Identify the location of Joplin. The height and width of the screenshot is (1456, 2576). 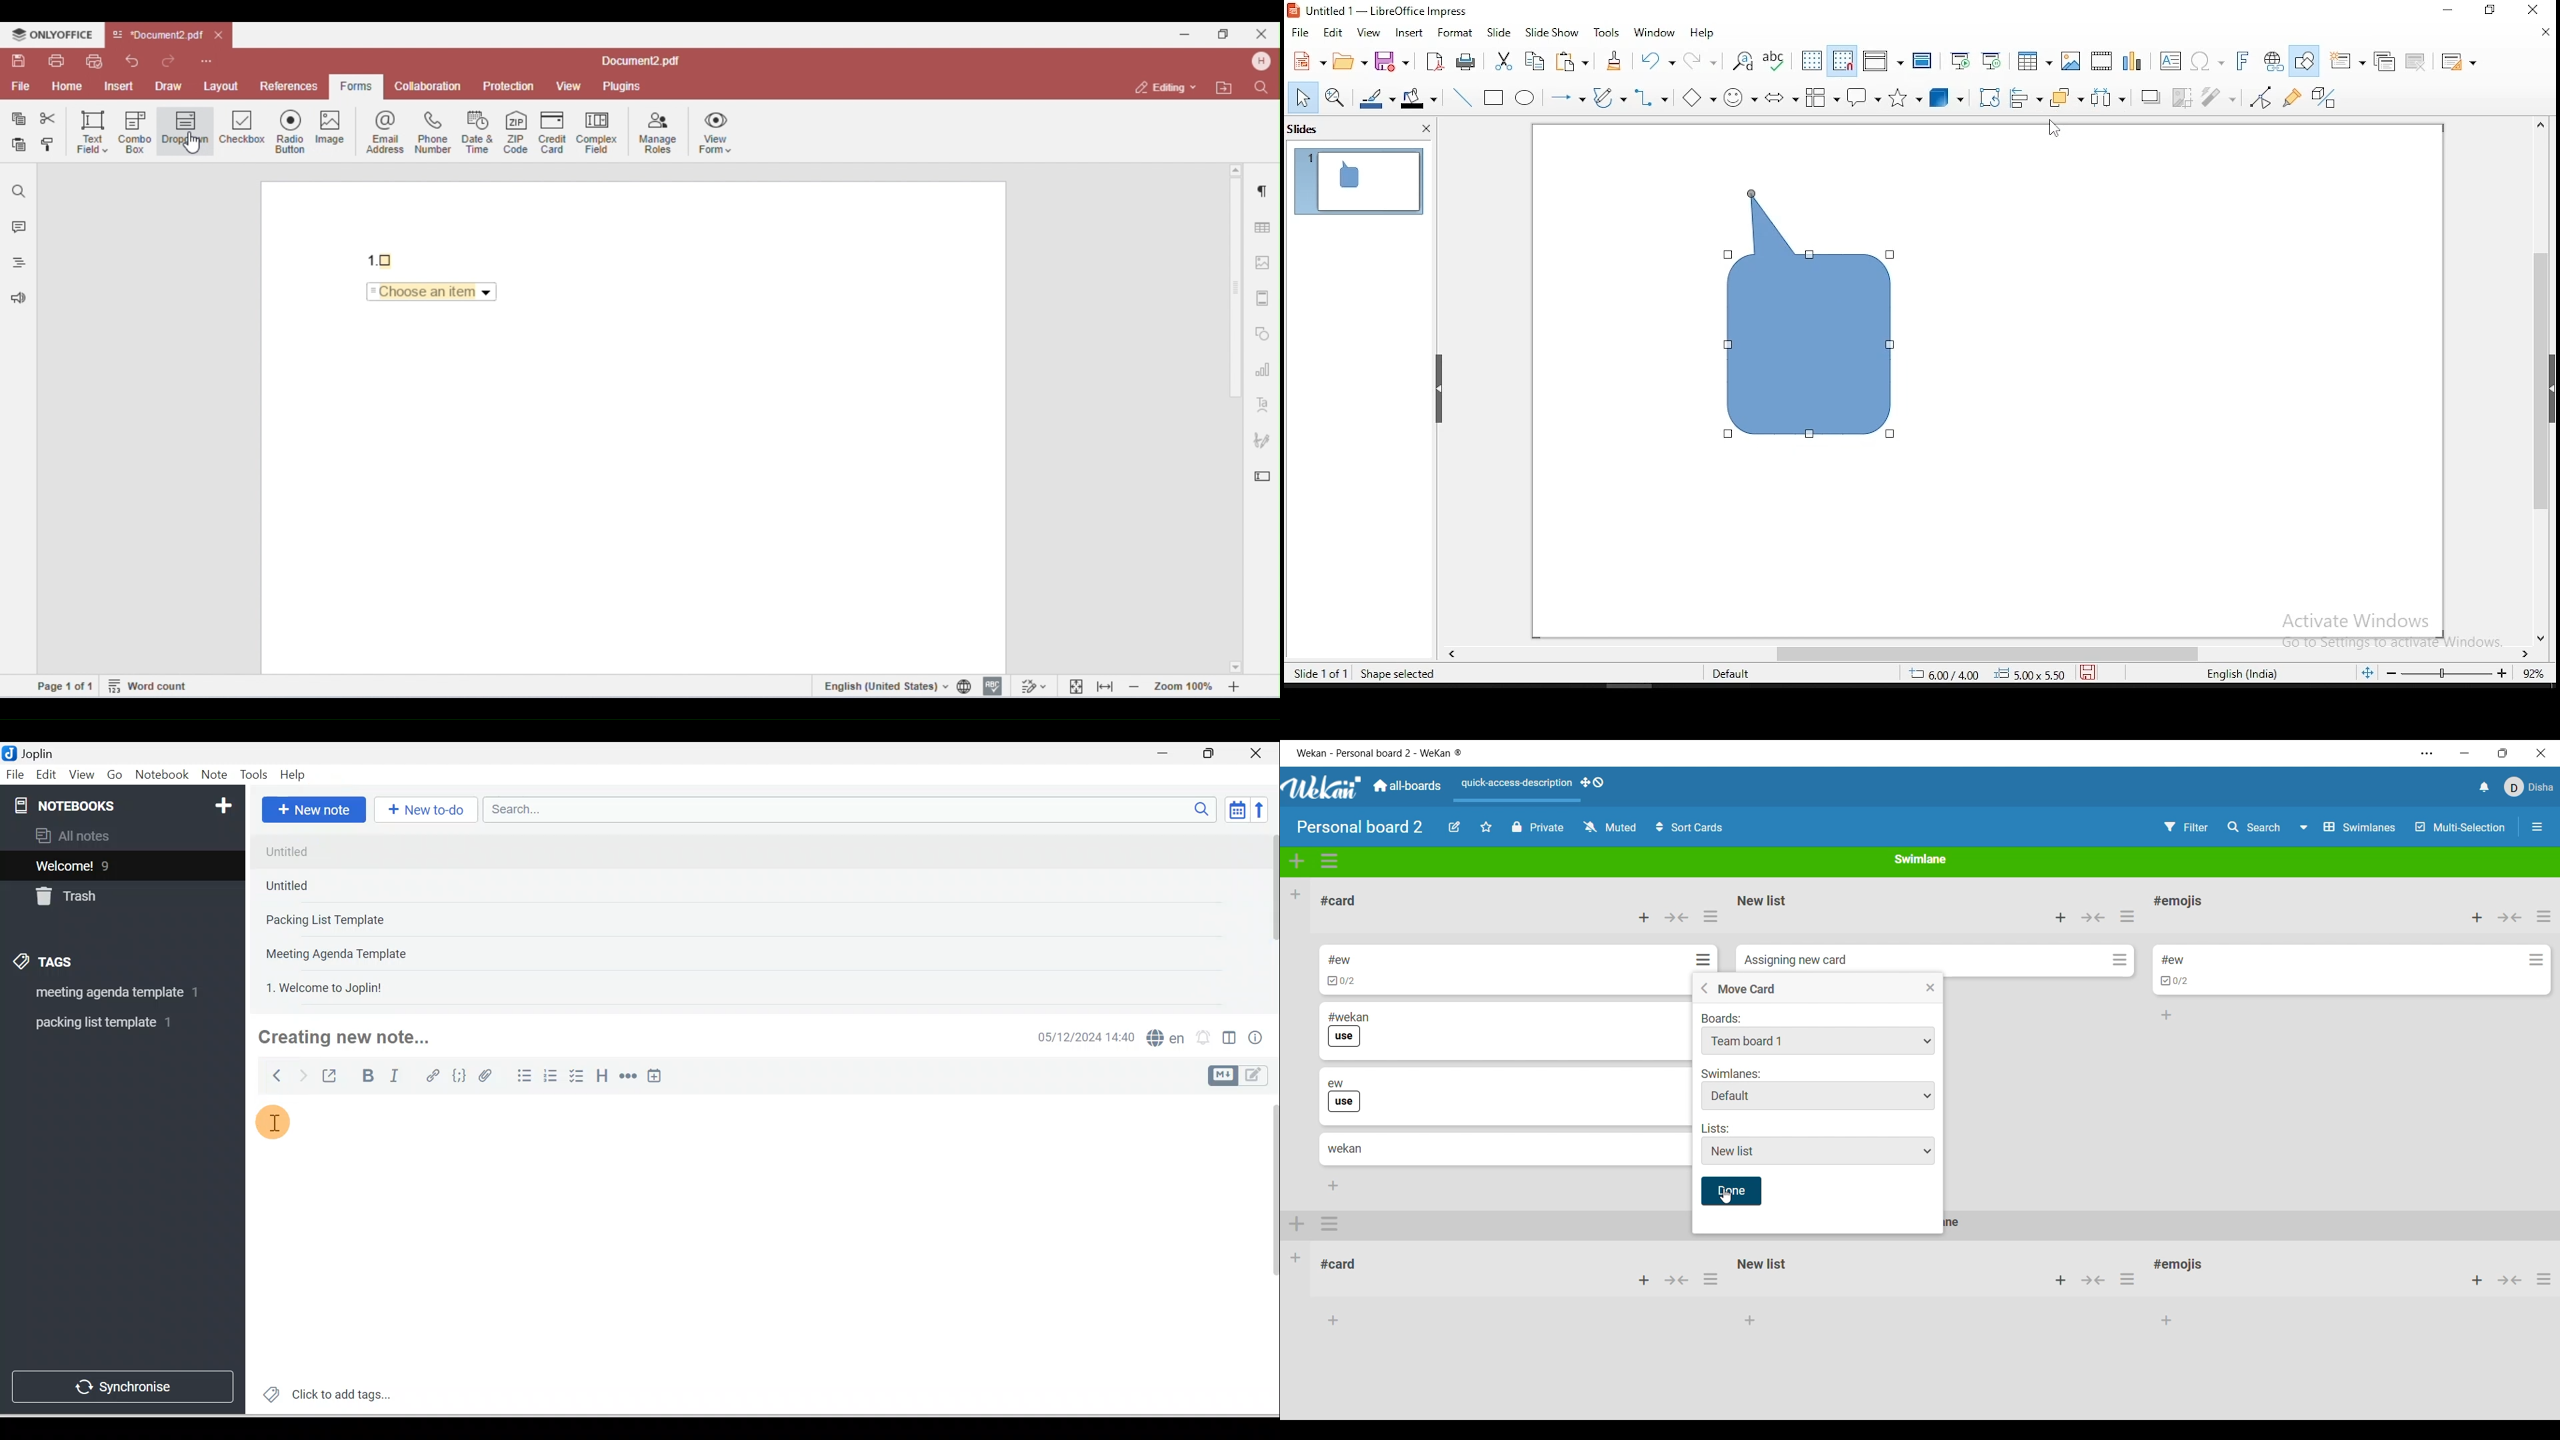
(41, 752).